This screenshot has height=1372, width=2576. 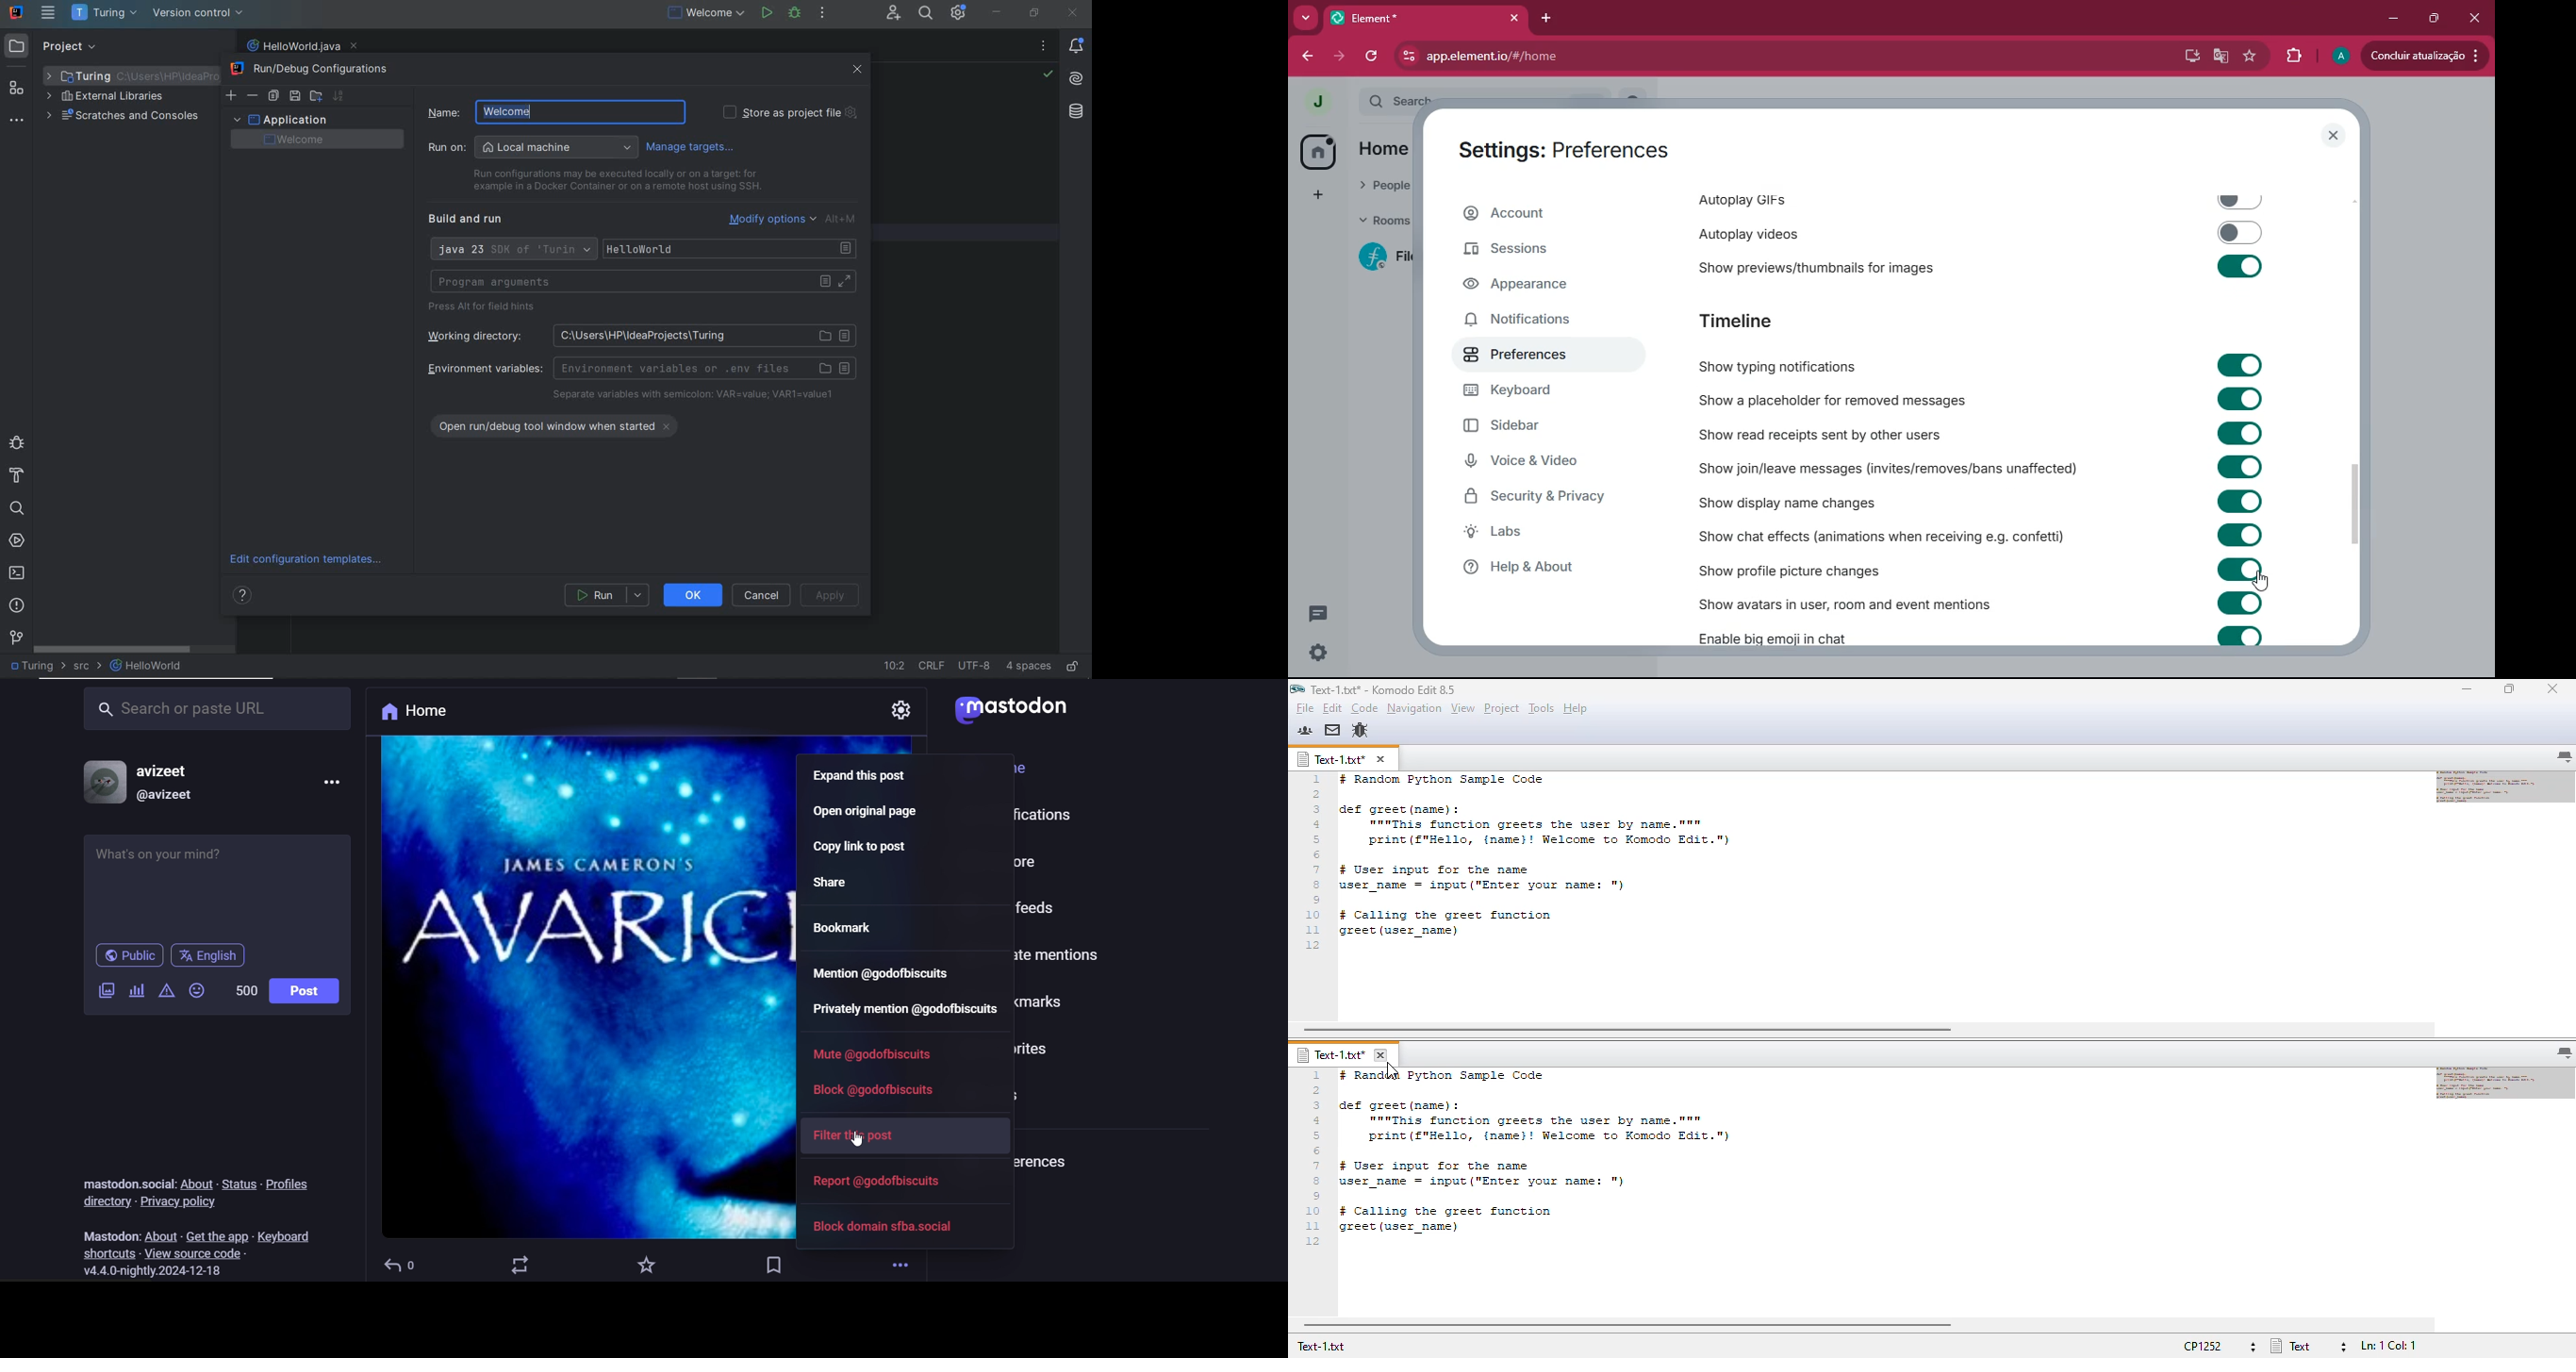 What do you see at coordinates (1989, 538) in the screenshot?
I see `Show chat effects (animations when receiving e.g. confetti) ` at bounding box center [1989, 538].